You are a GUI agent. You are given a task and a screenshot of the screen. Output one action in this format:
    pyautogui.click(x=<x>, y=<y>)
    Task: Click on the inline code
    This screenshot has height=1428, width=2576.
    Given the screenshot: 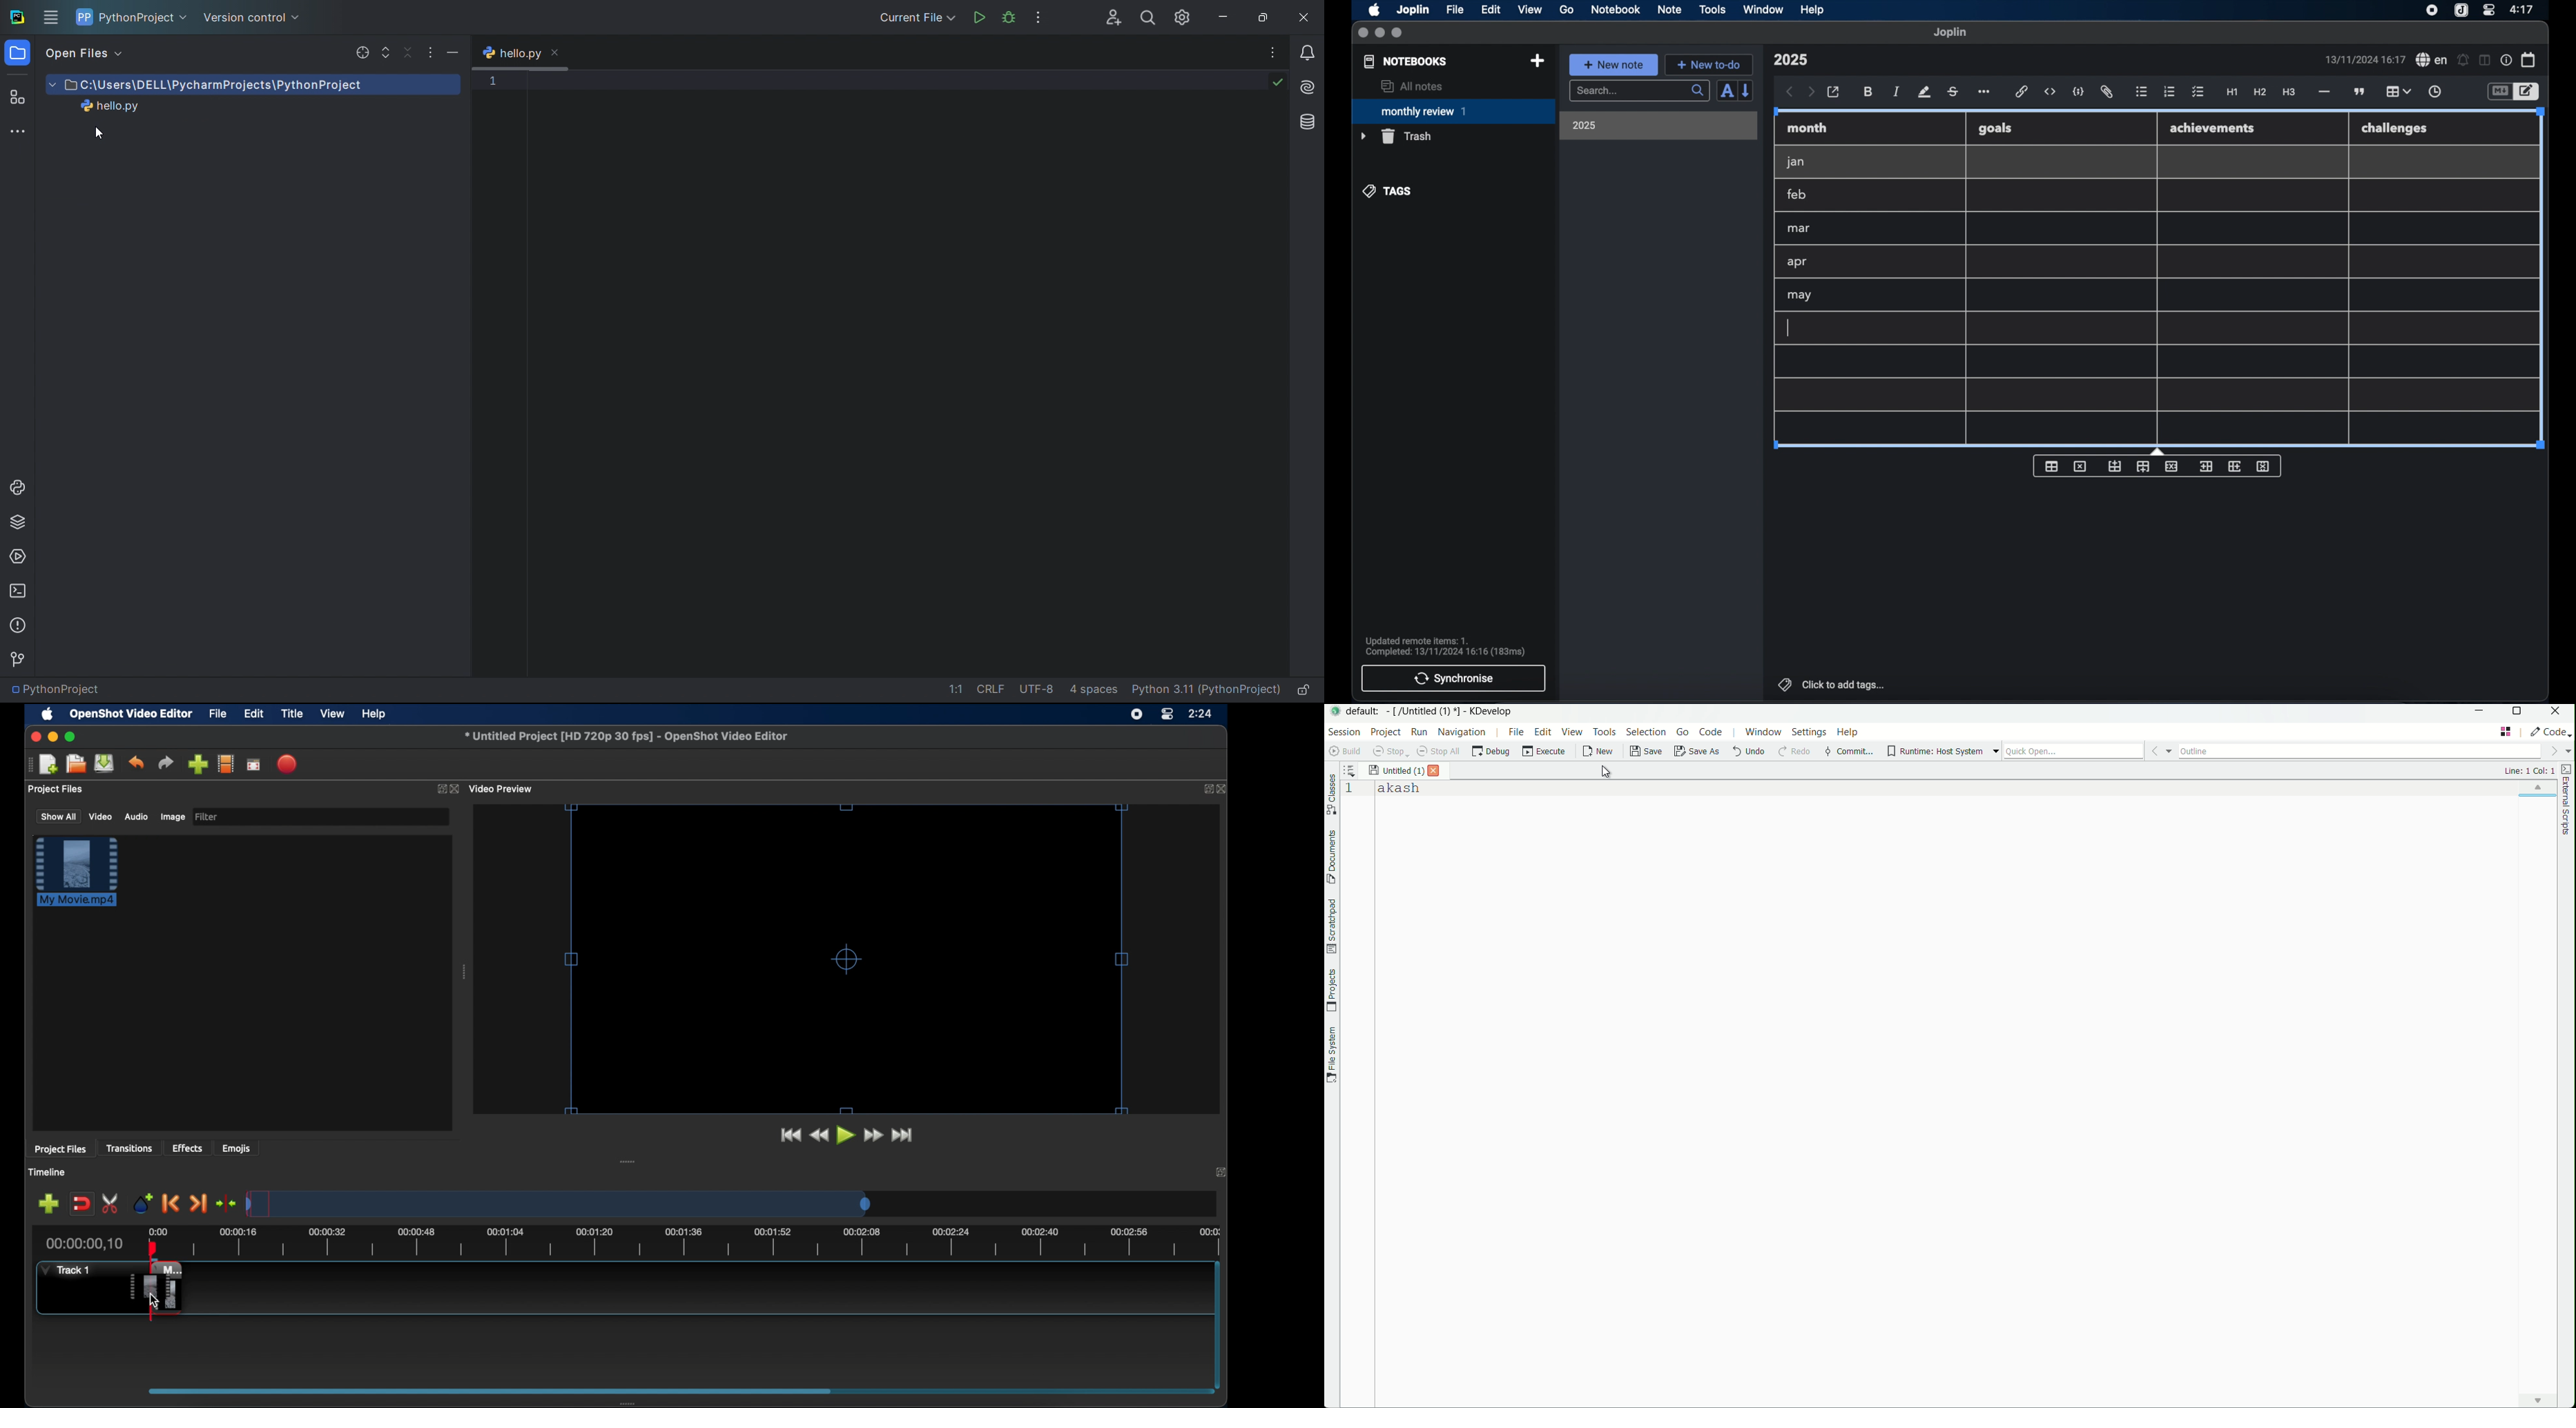 What is the action you would take?
    pyautogui.click(x=2050, y=92)
    